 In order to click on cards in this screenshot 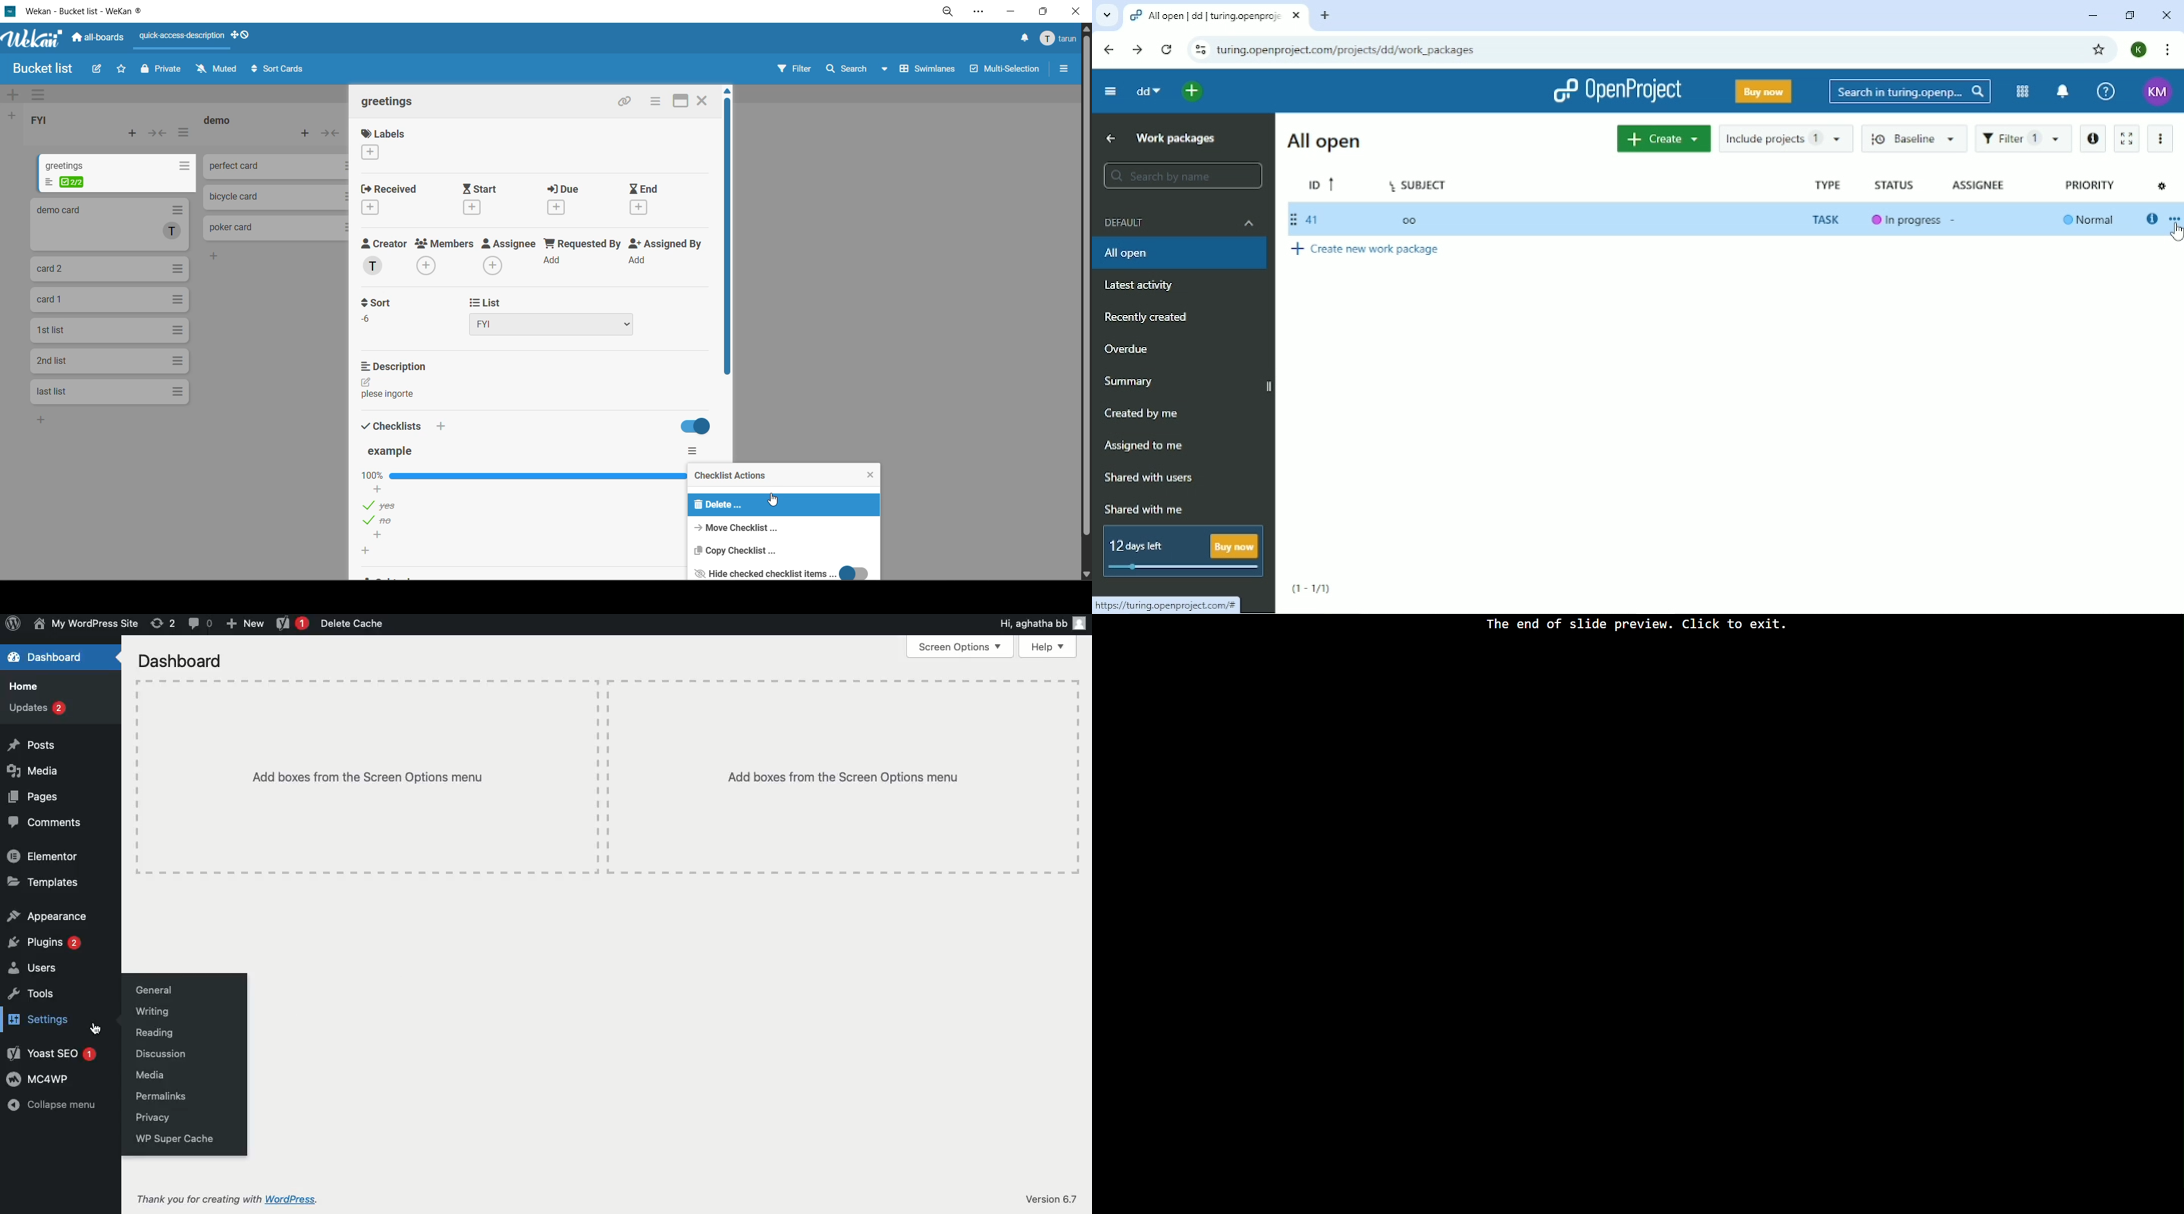, I will do `click(108, 391)`.